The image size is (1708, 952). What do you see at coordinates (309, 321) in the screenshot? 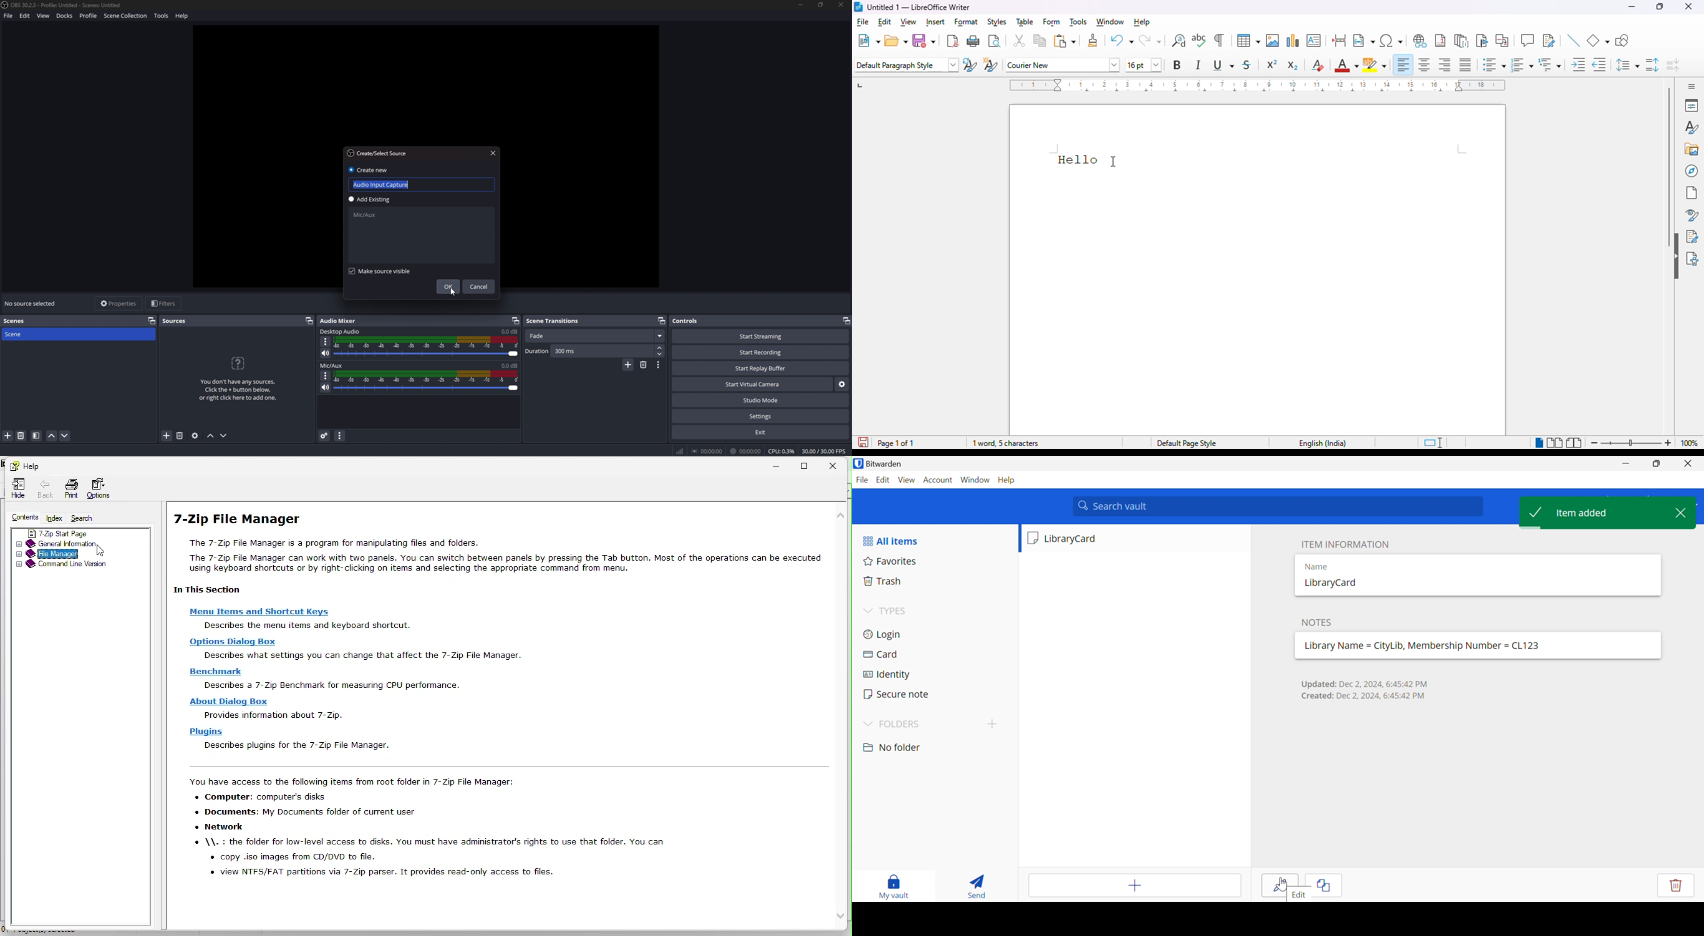
I see `pop out` at bounding box center [309, 321].